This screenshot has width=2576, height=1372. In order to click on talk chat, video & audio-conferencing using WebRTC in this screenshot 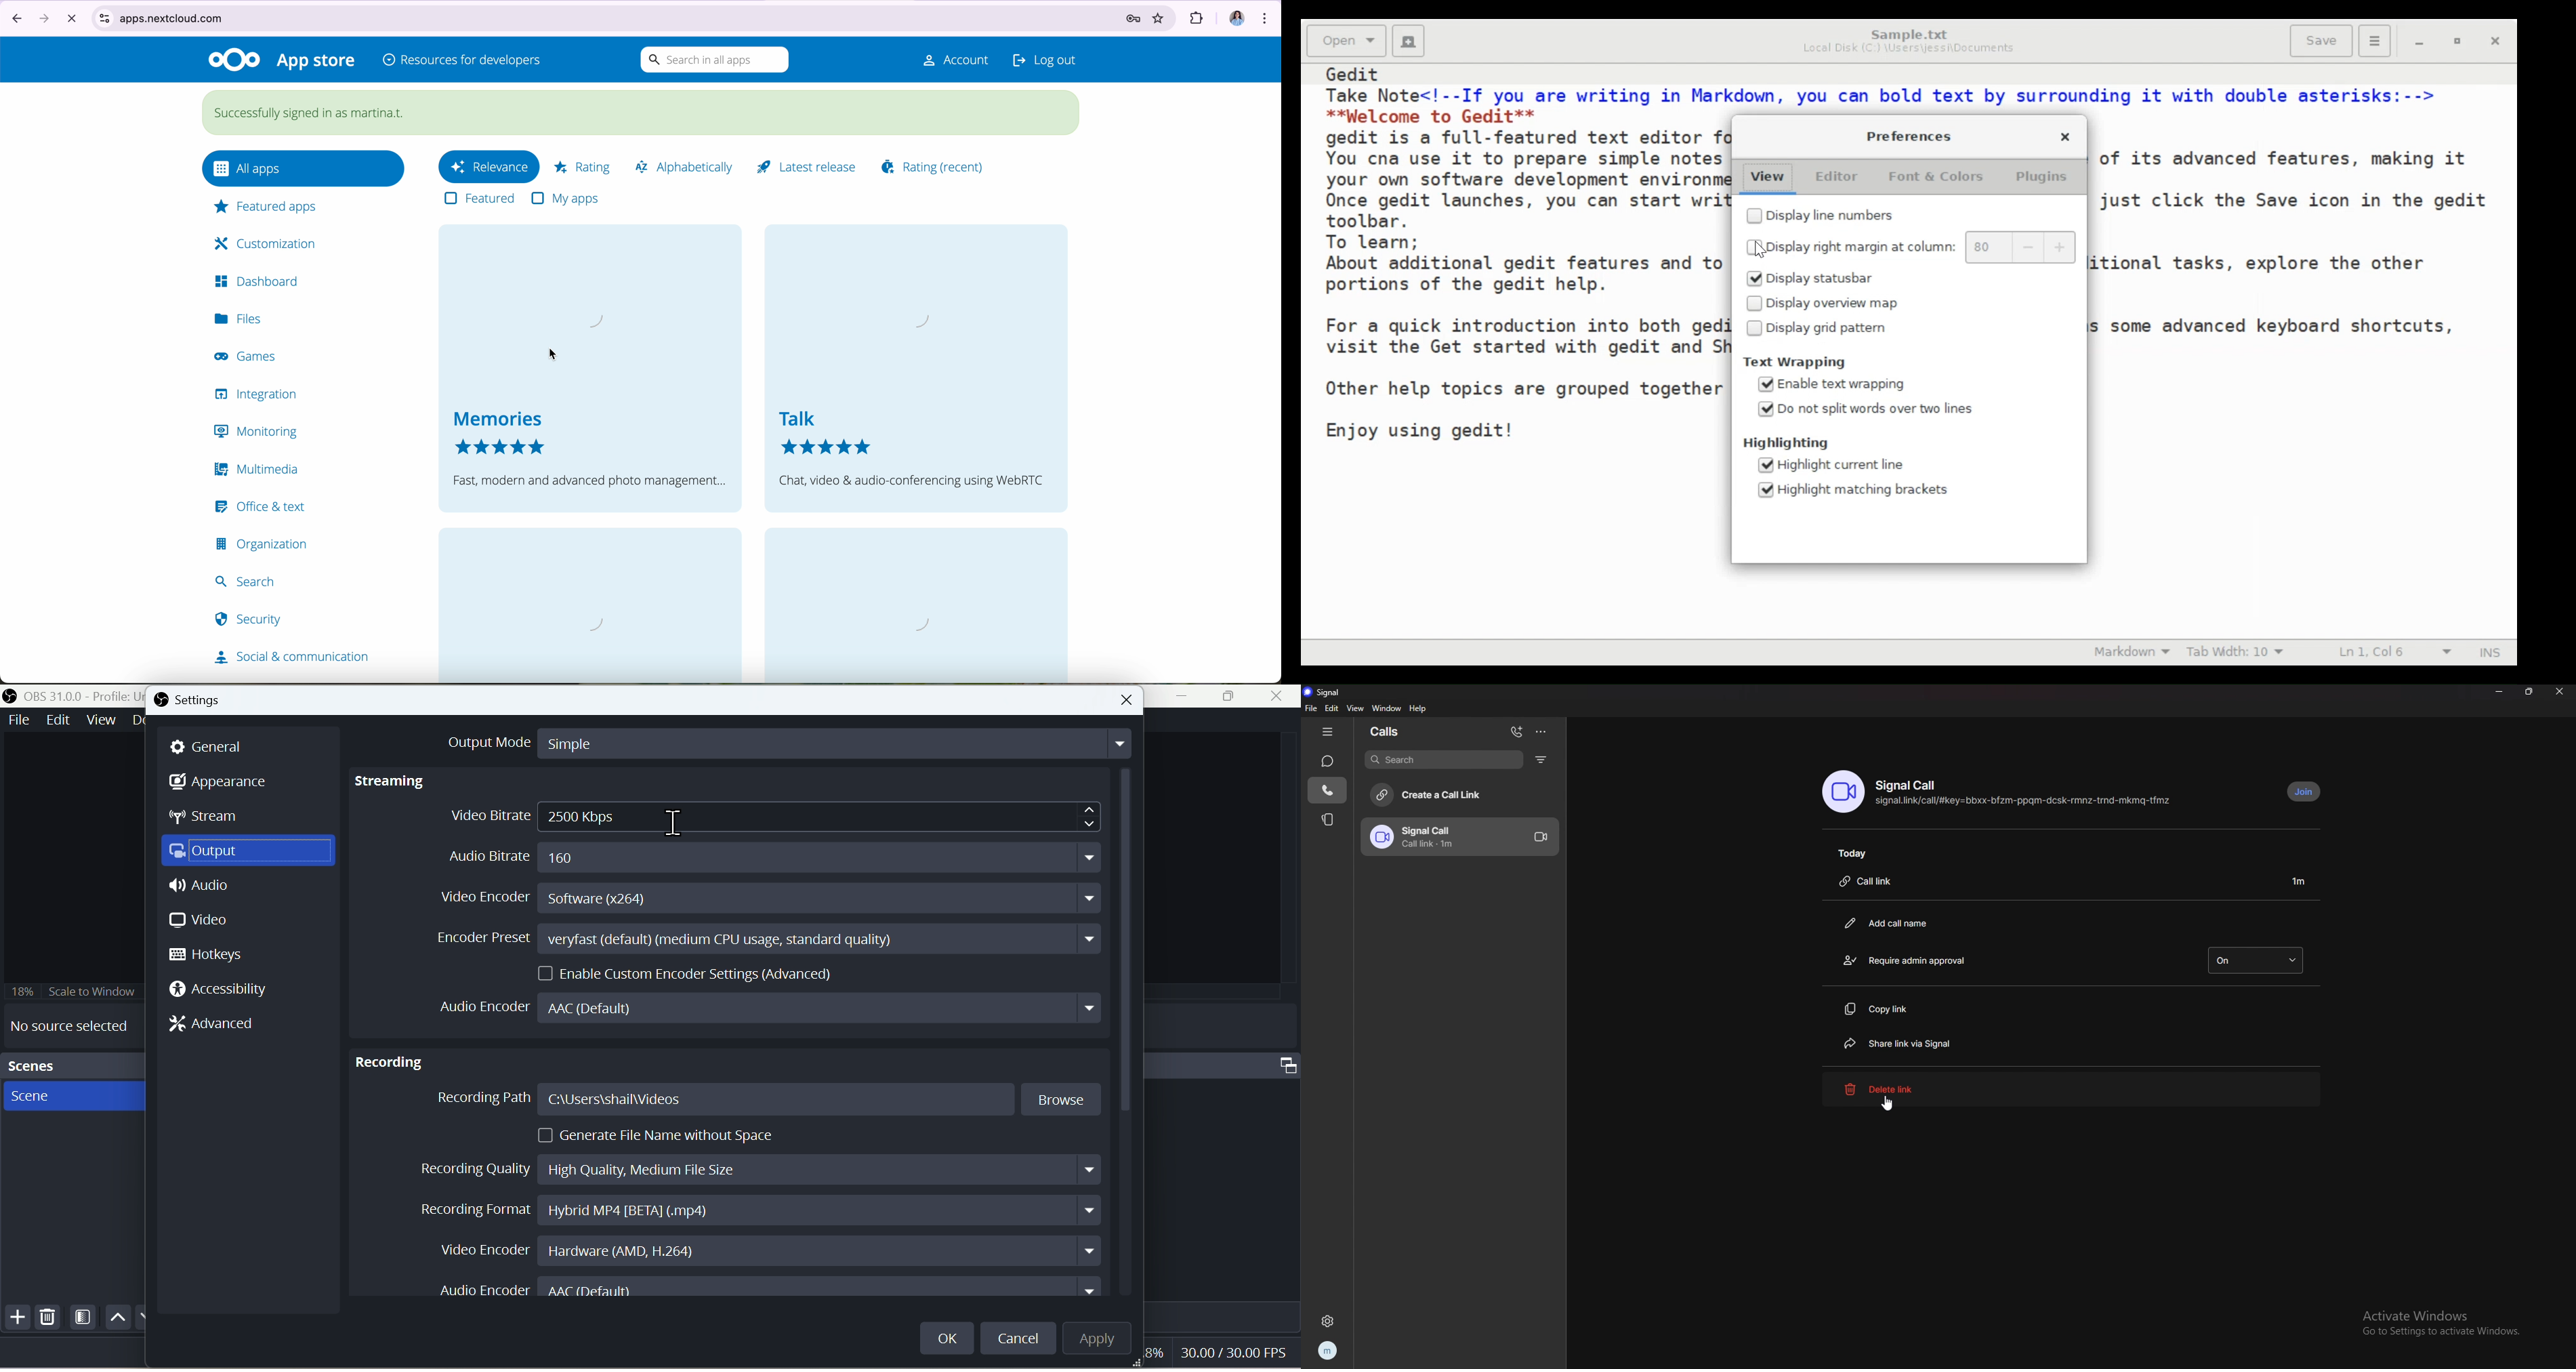, I will do `click(916, 367)`.